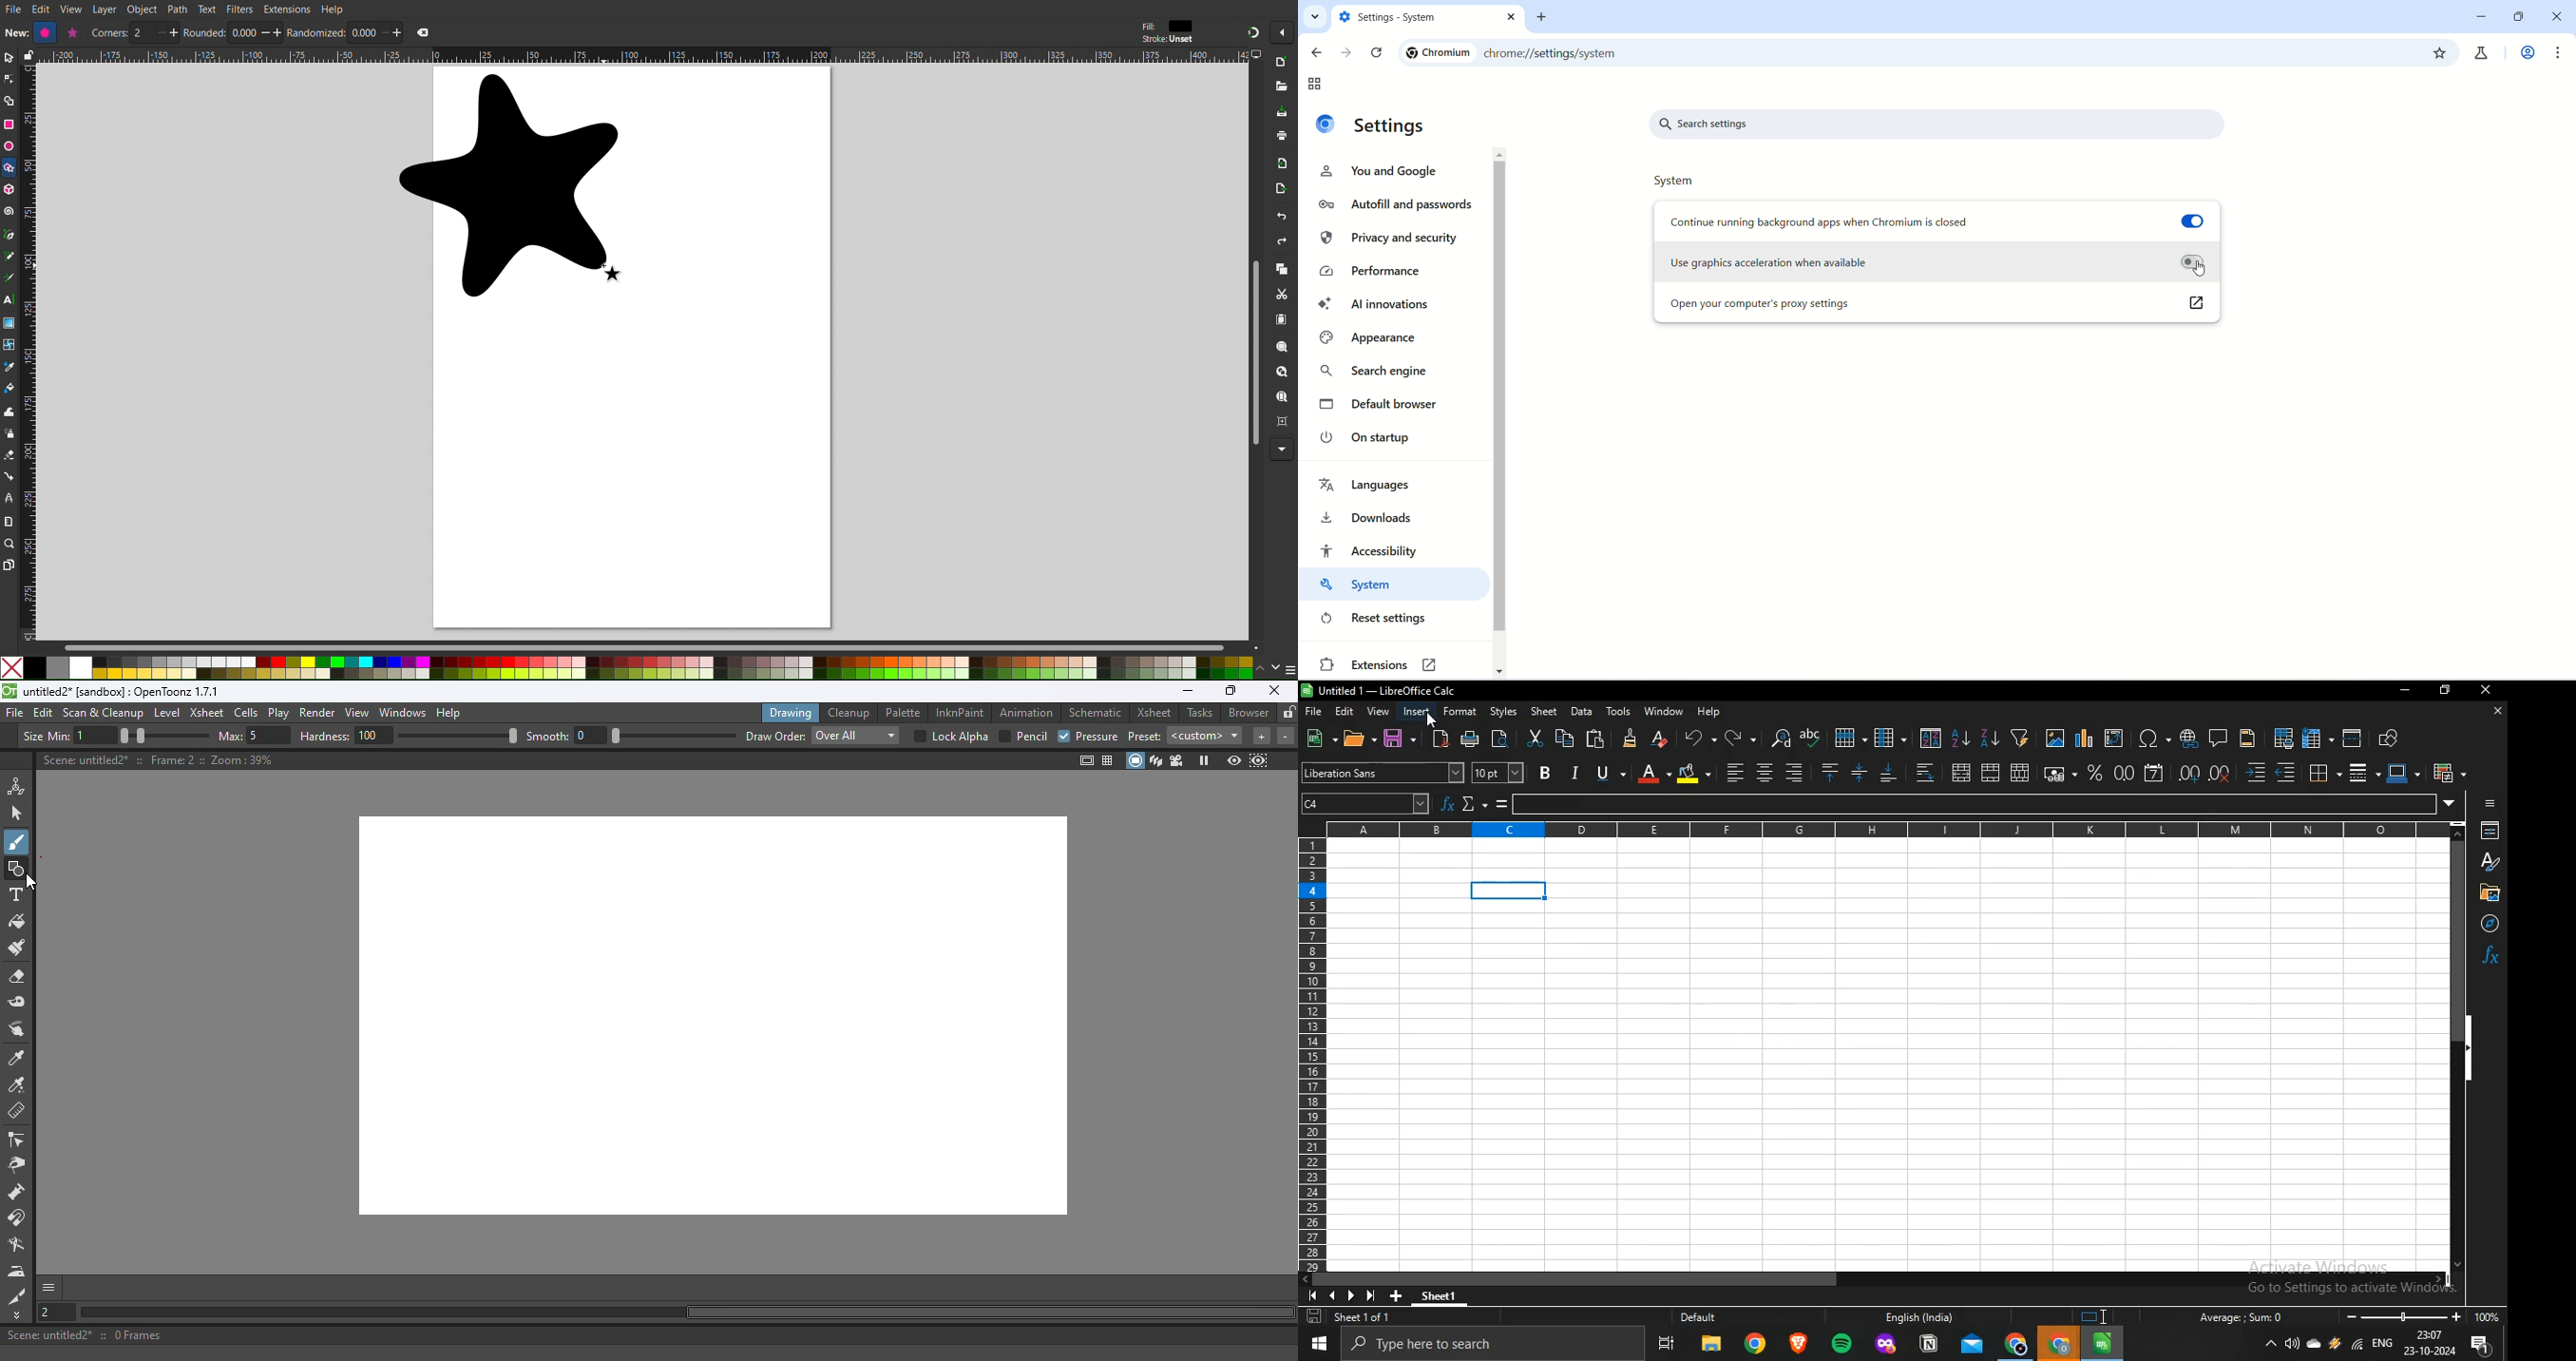 This screenshot has height=1372, width=2576. I want to click on scrollbar, so click(2458, 1054).